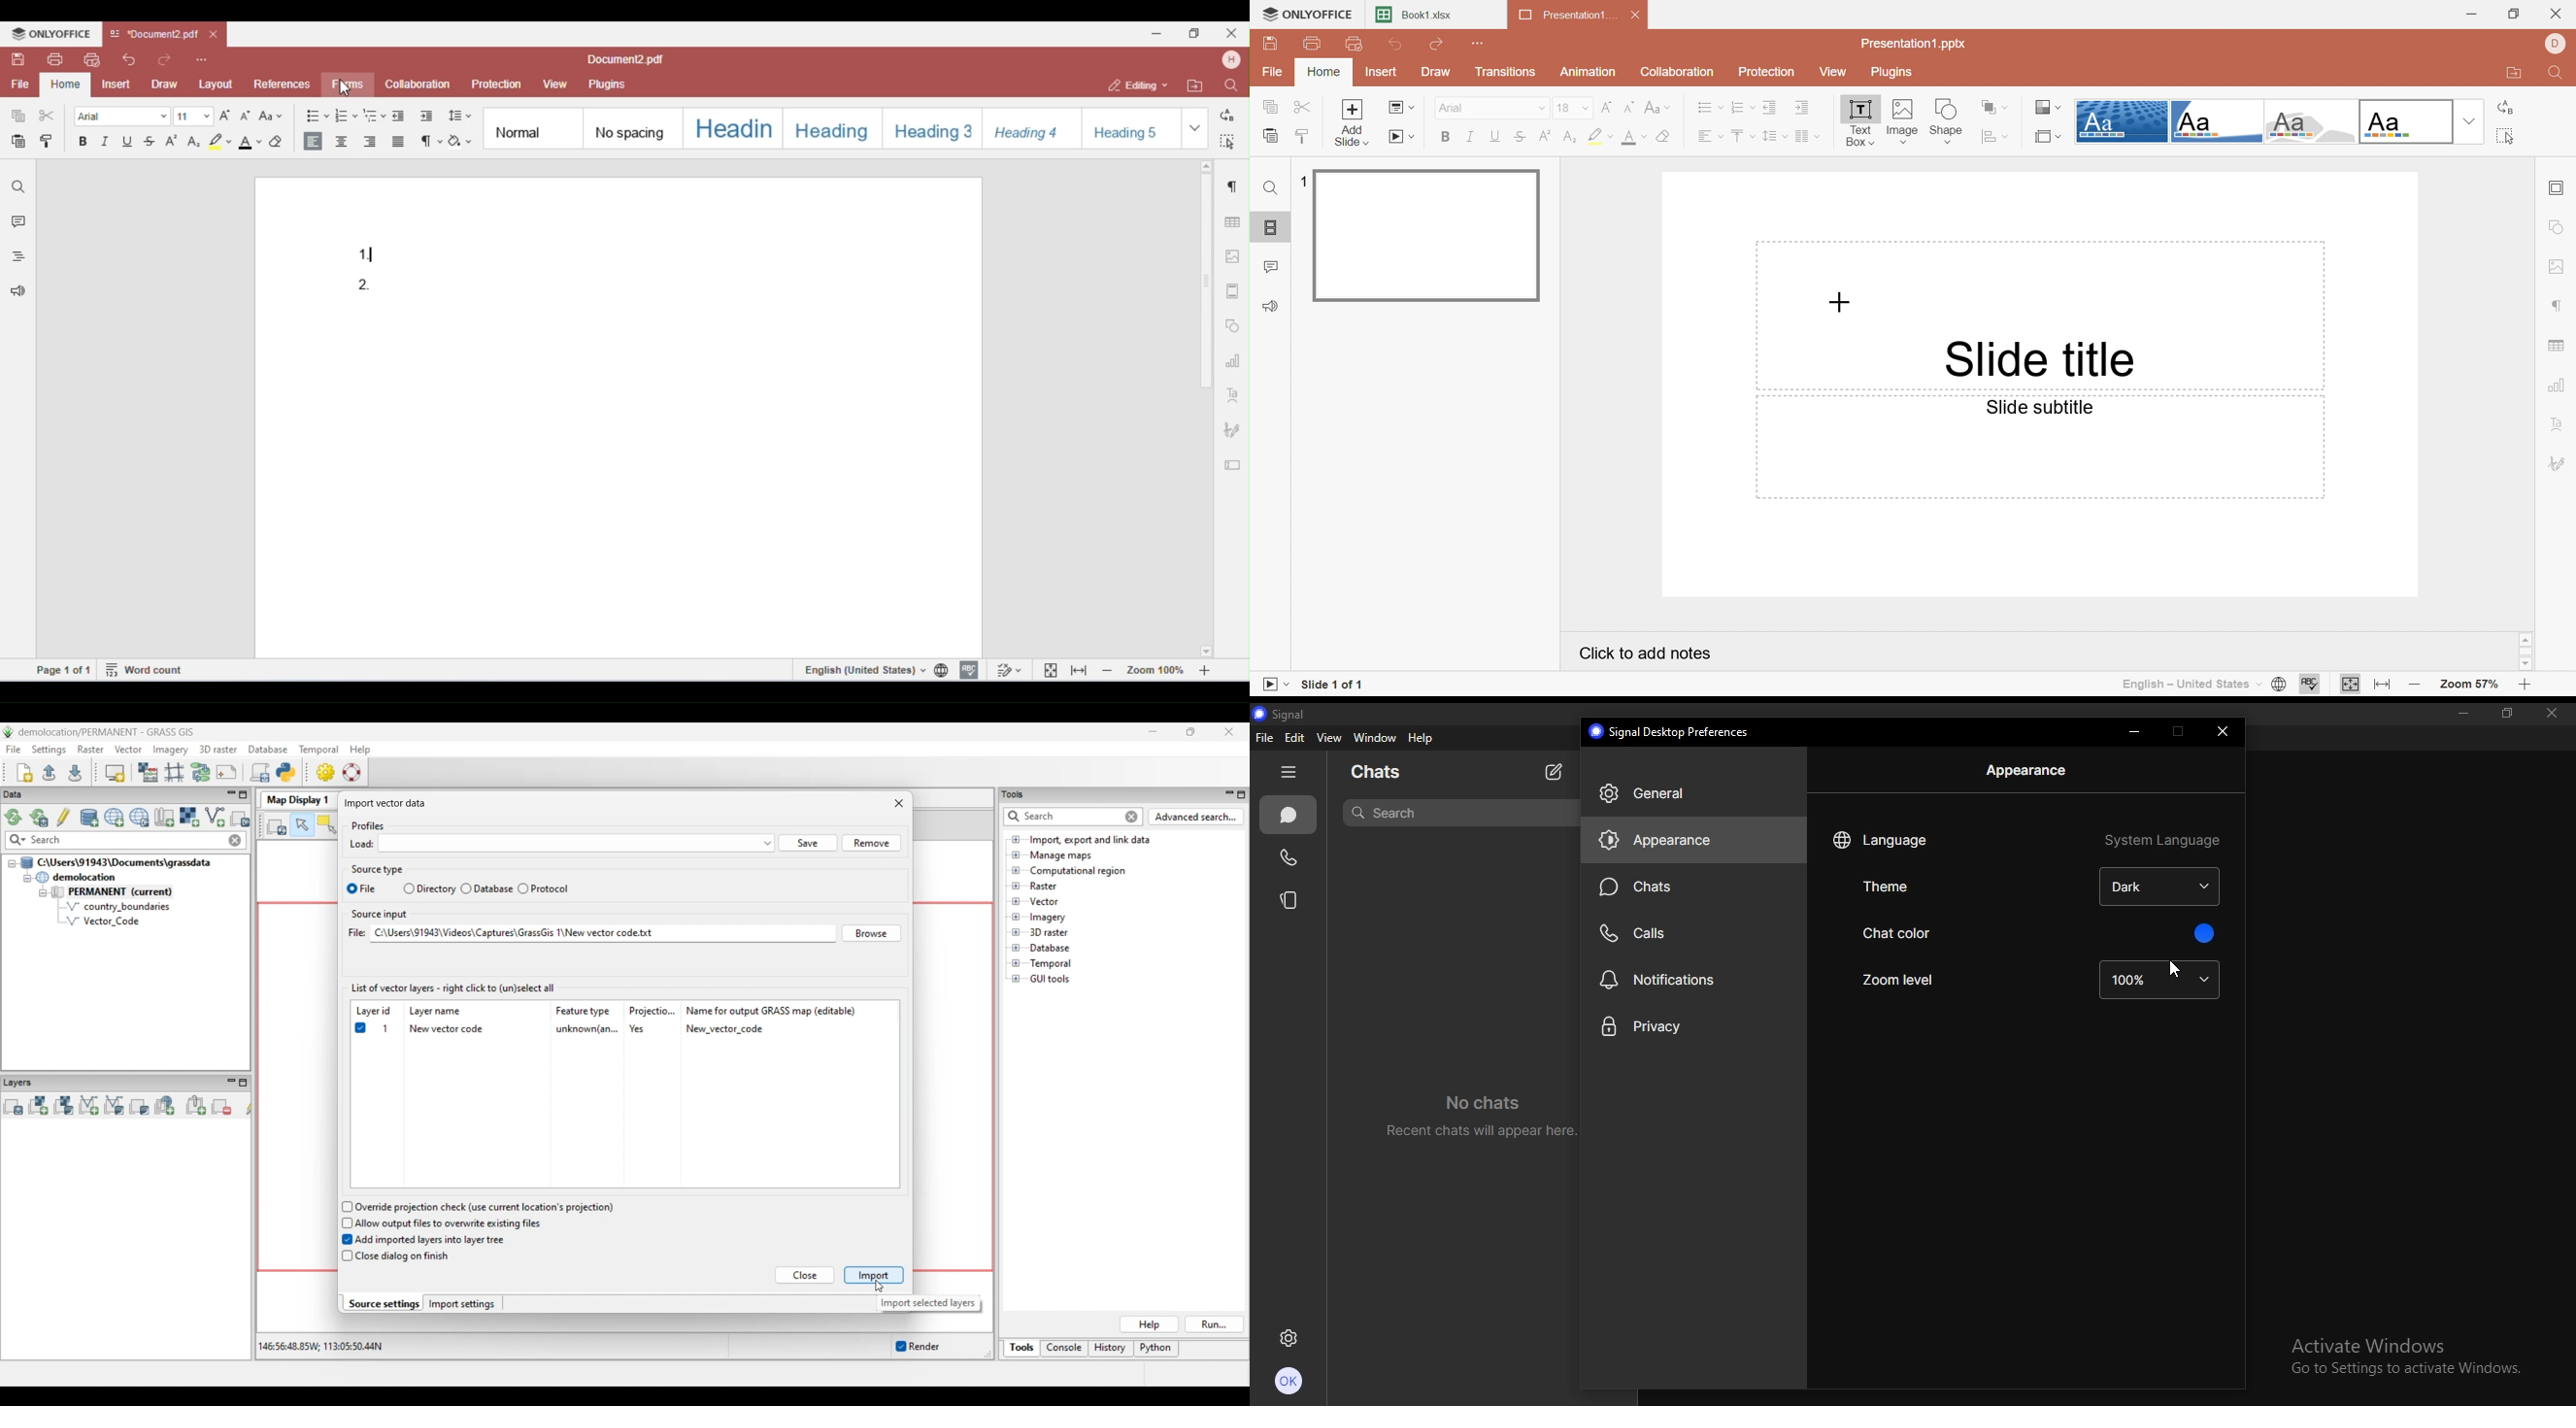 The height and width of the screenshot is (1428, 2576). What do you see at coordinates (1269, 44) in the screenshot?
I see `Save` at bounding box center [1269, 44].